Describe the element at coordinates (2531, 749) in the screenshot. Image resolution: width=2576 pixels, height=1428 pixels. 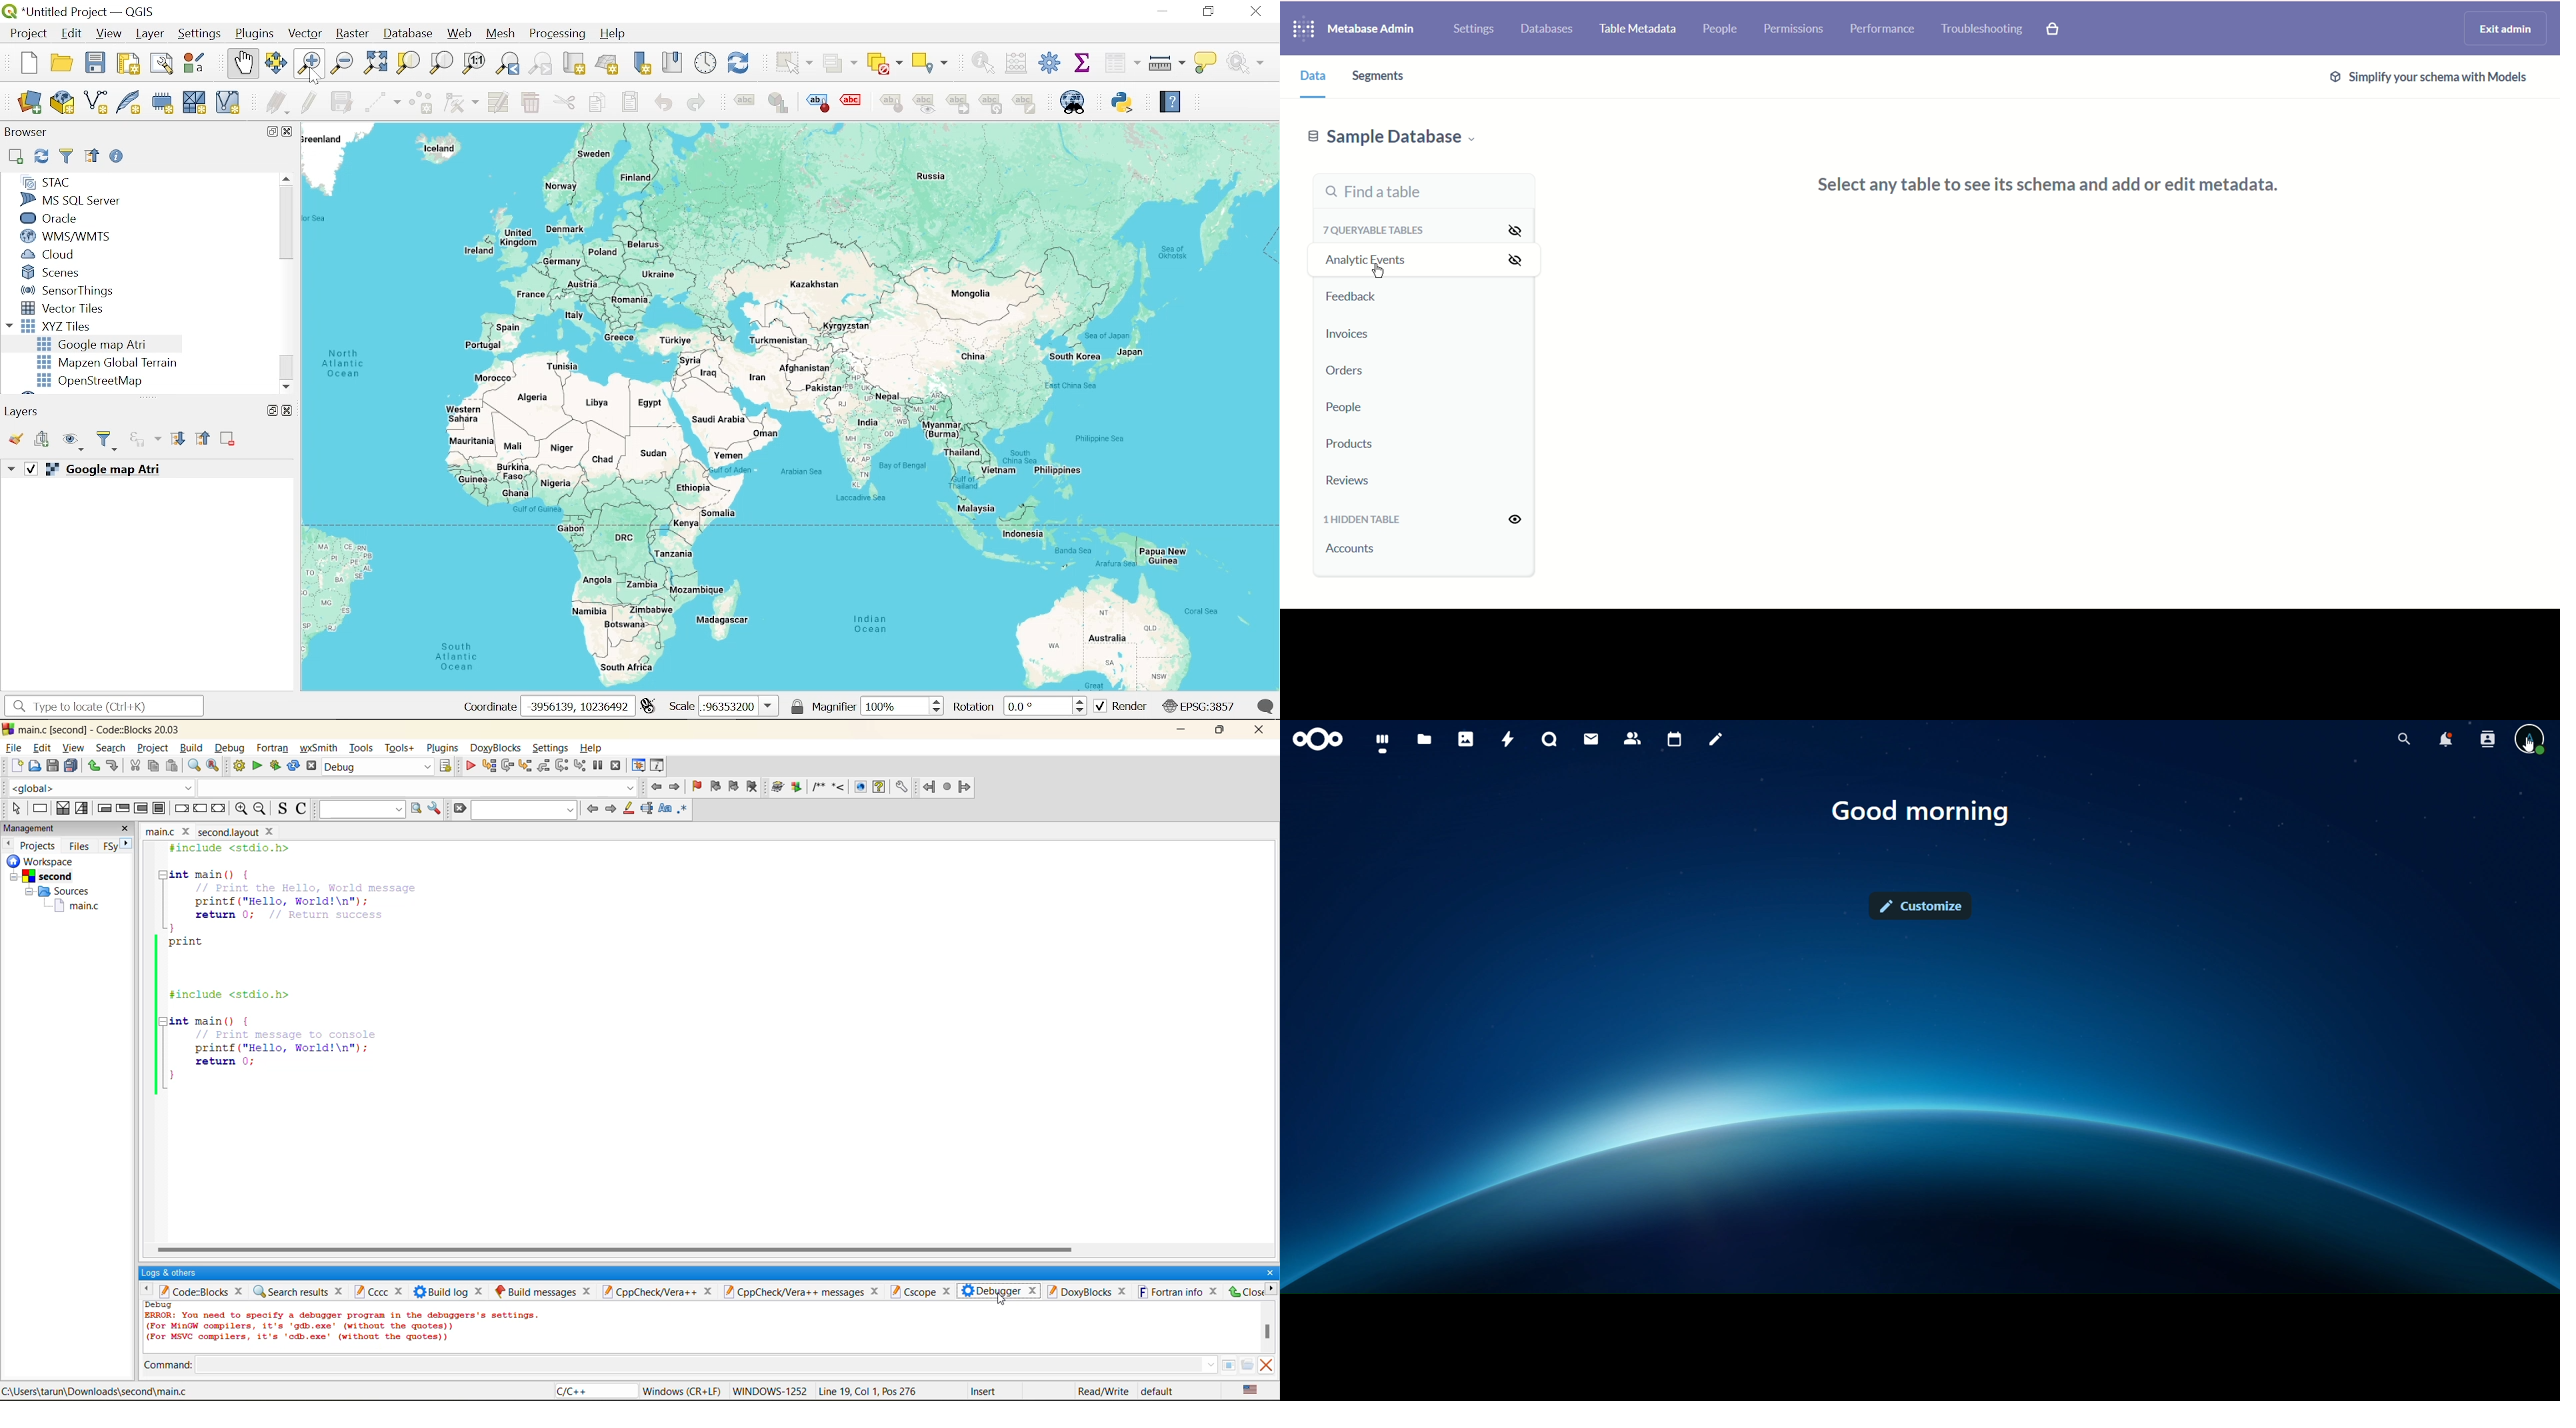
I see `cursor` at that location.